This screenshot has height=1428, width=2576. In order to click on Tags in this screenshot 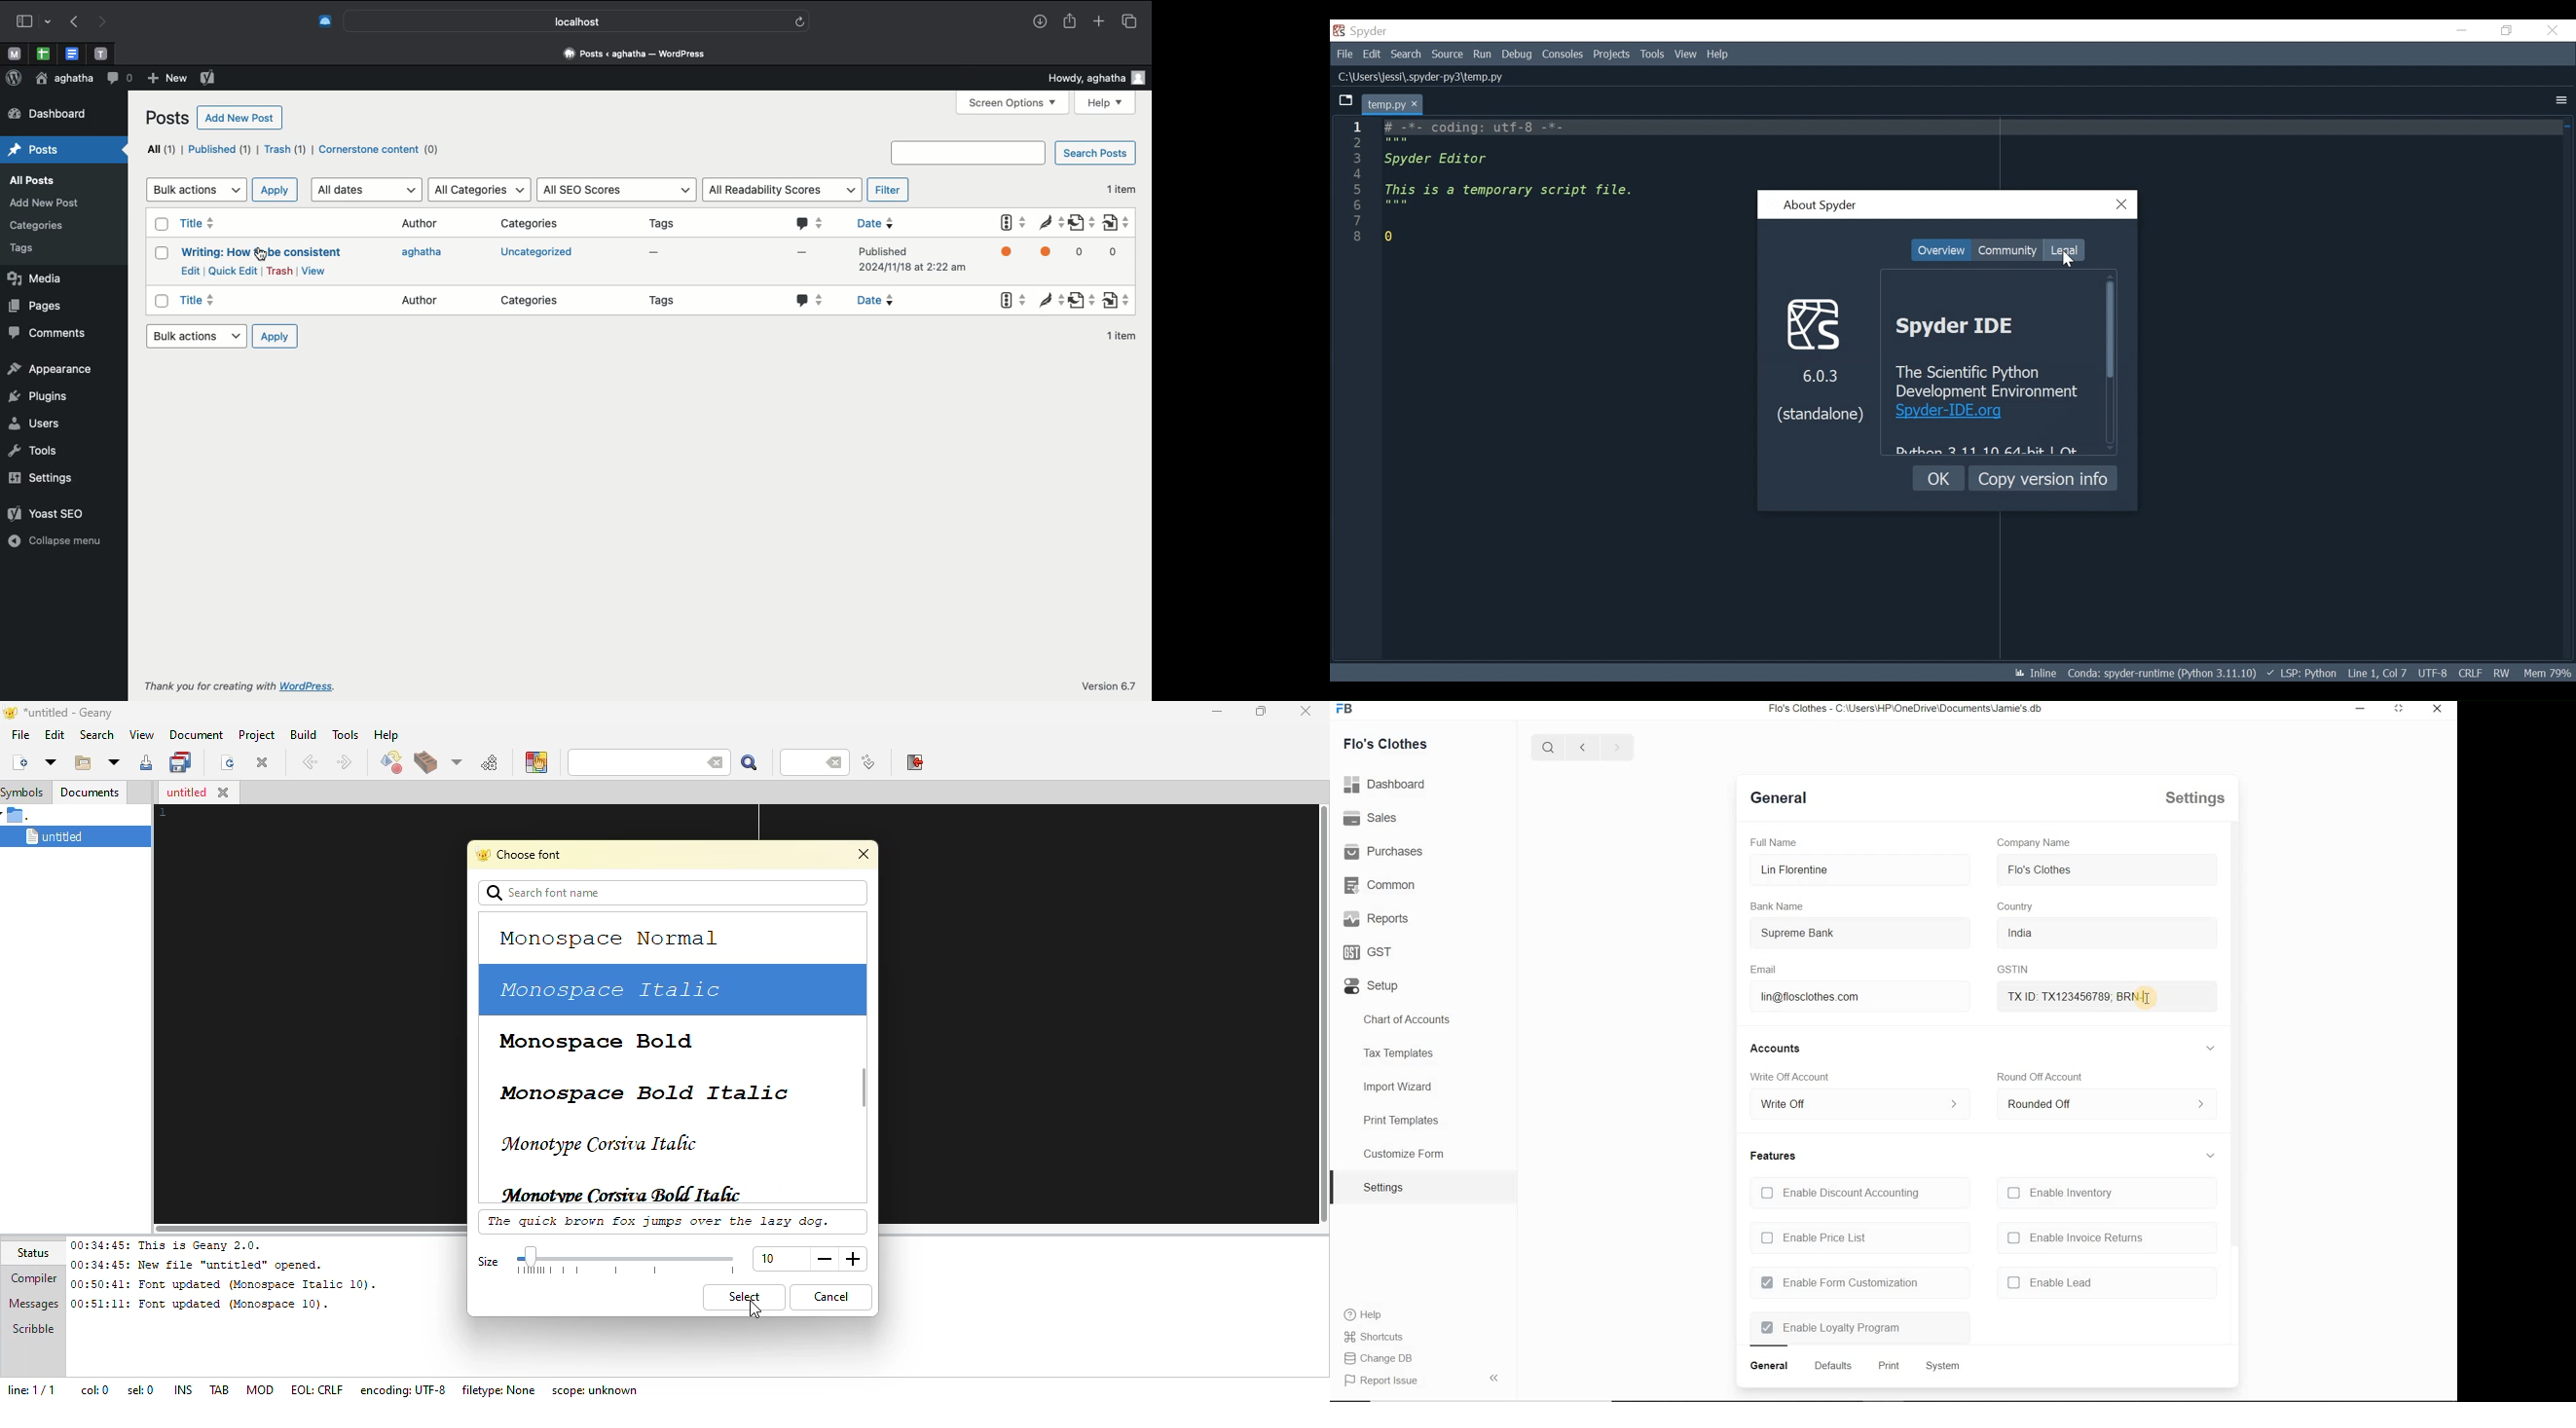, I will do `click(668, 302)`.